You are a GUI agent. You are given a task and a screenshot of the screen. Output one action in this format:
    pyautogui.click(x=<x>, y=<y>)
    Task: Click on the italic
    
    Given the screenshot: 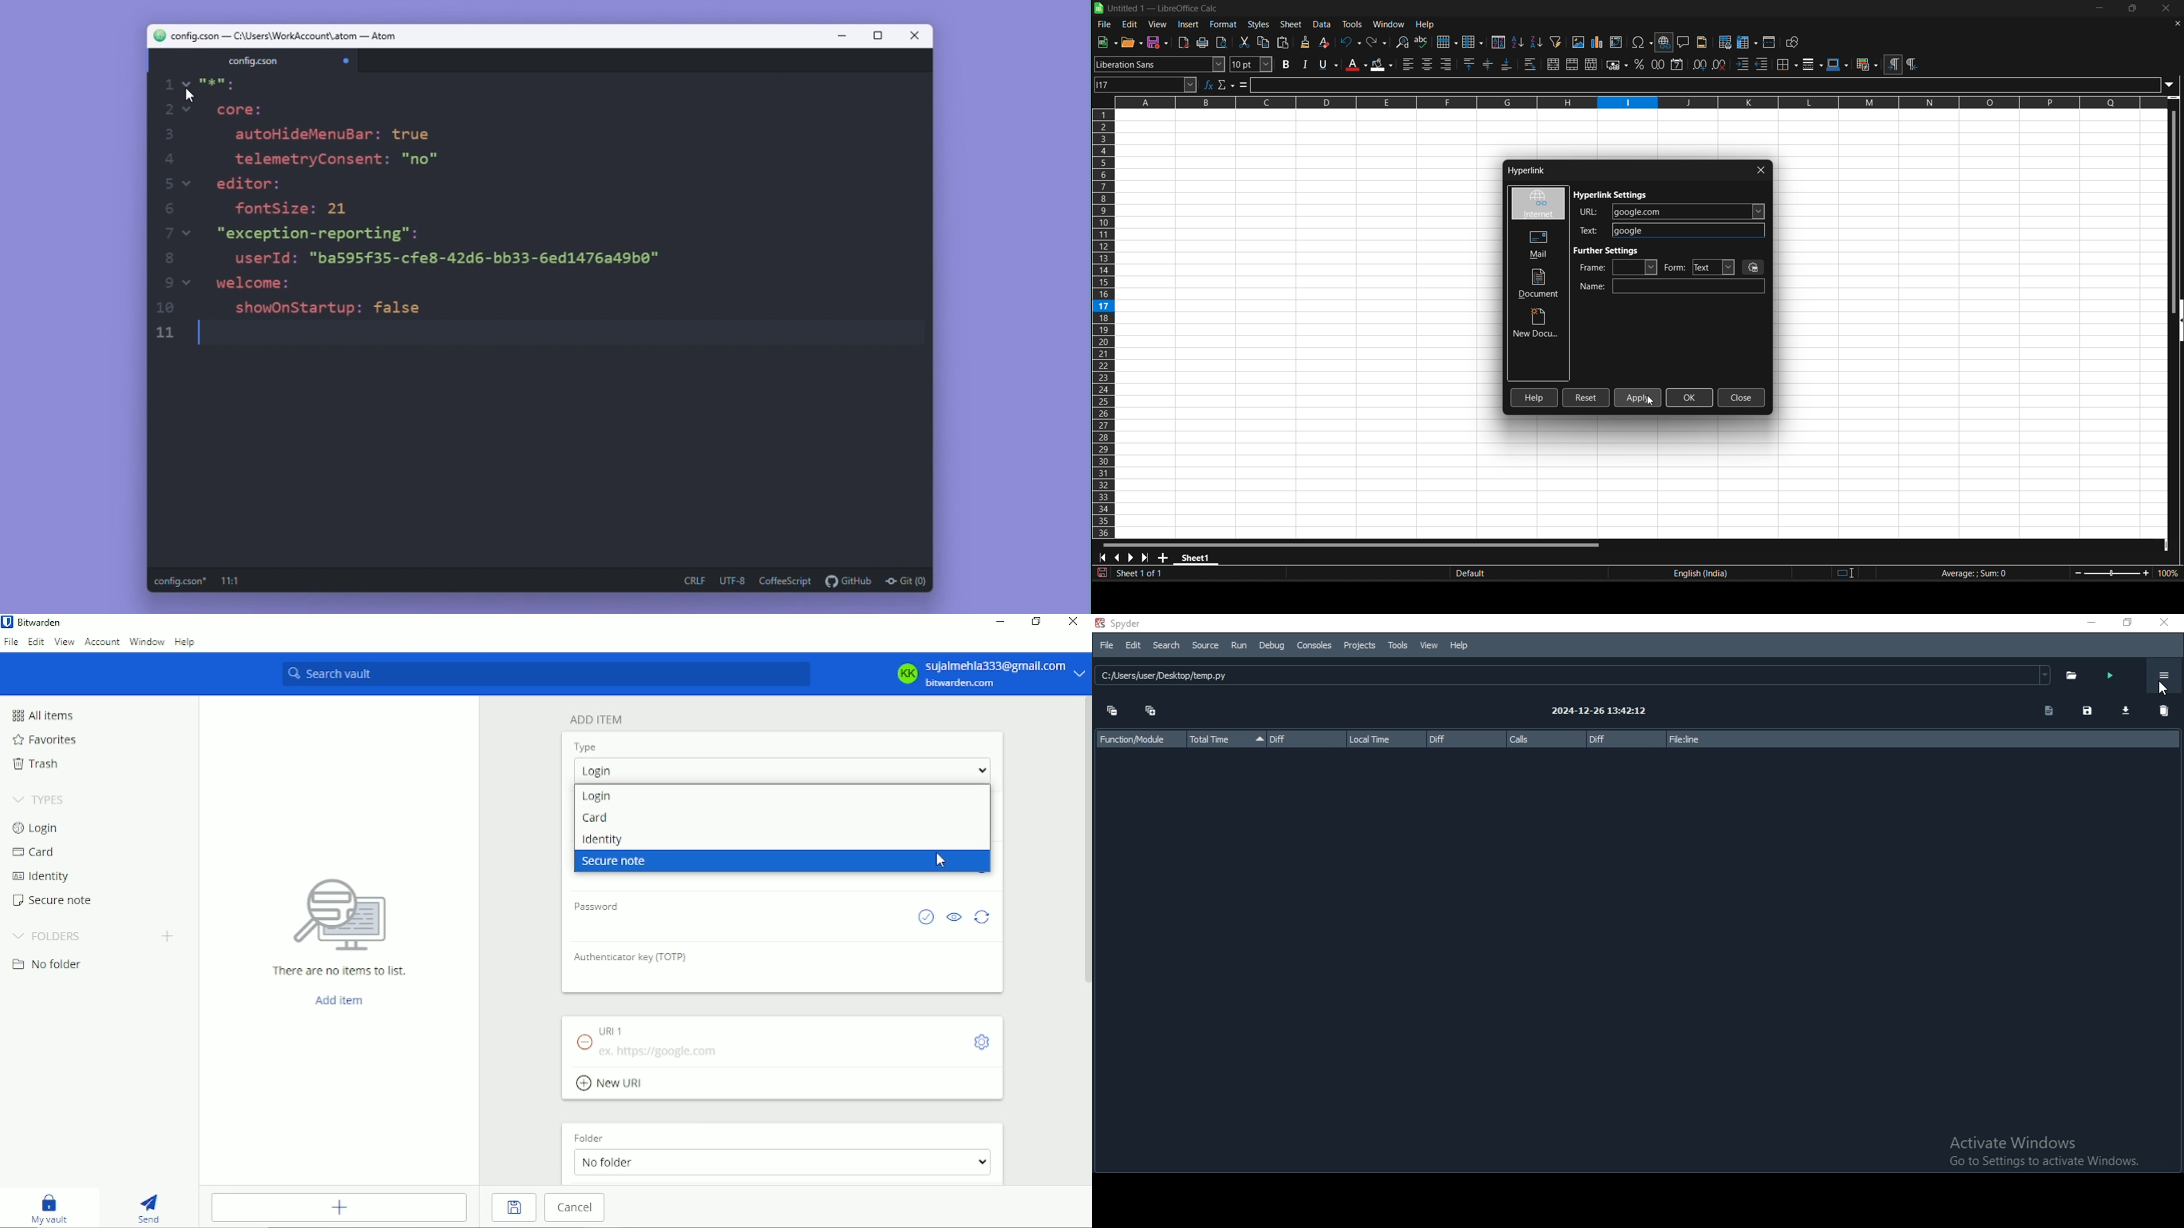 What is the action you would take?
    pyautogui.click(x=1305, y=64)
    